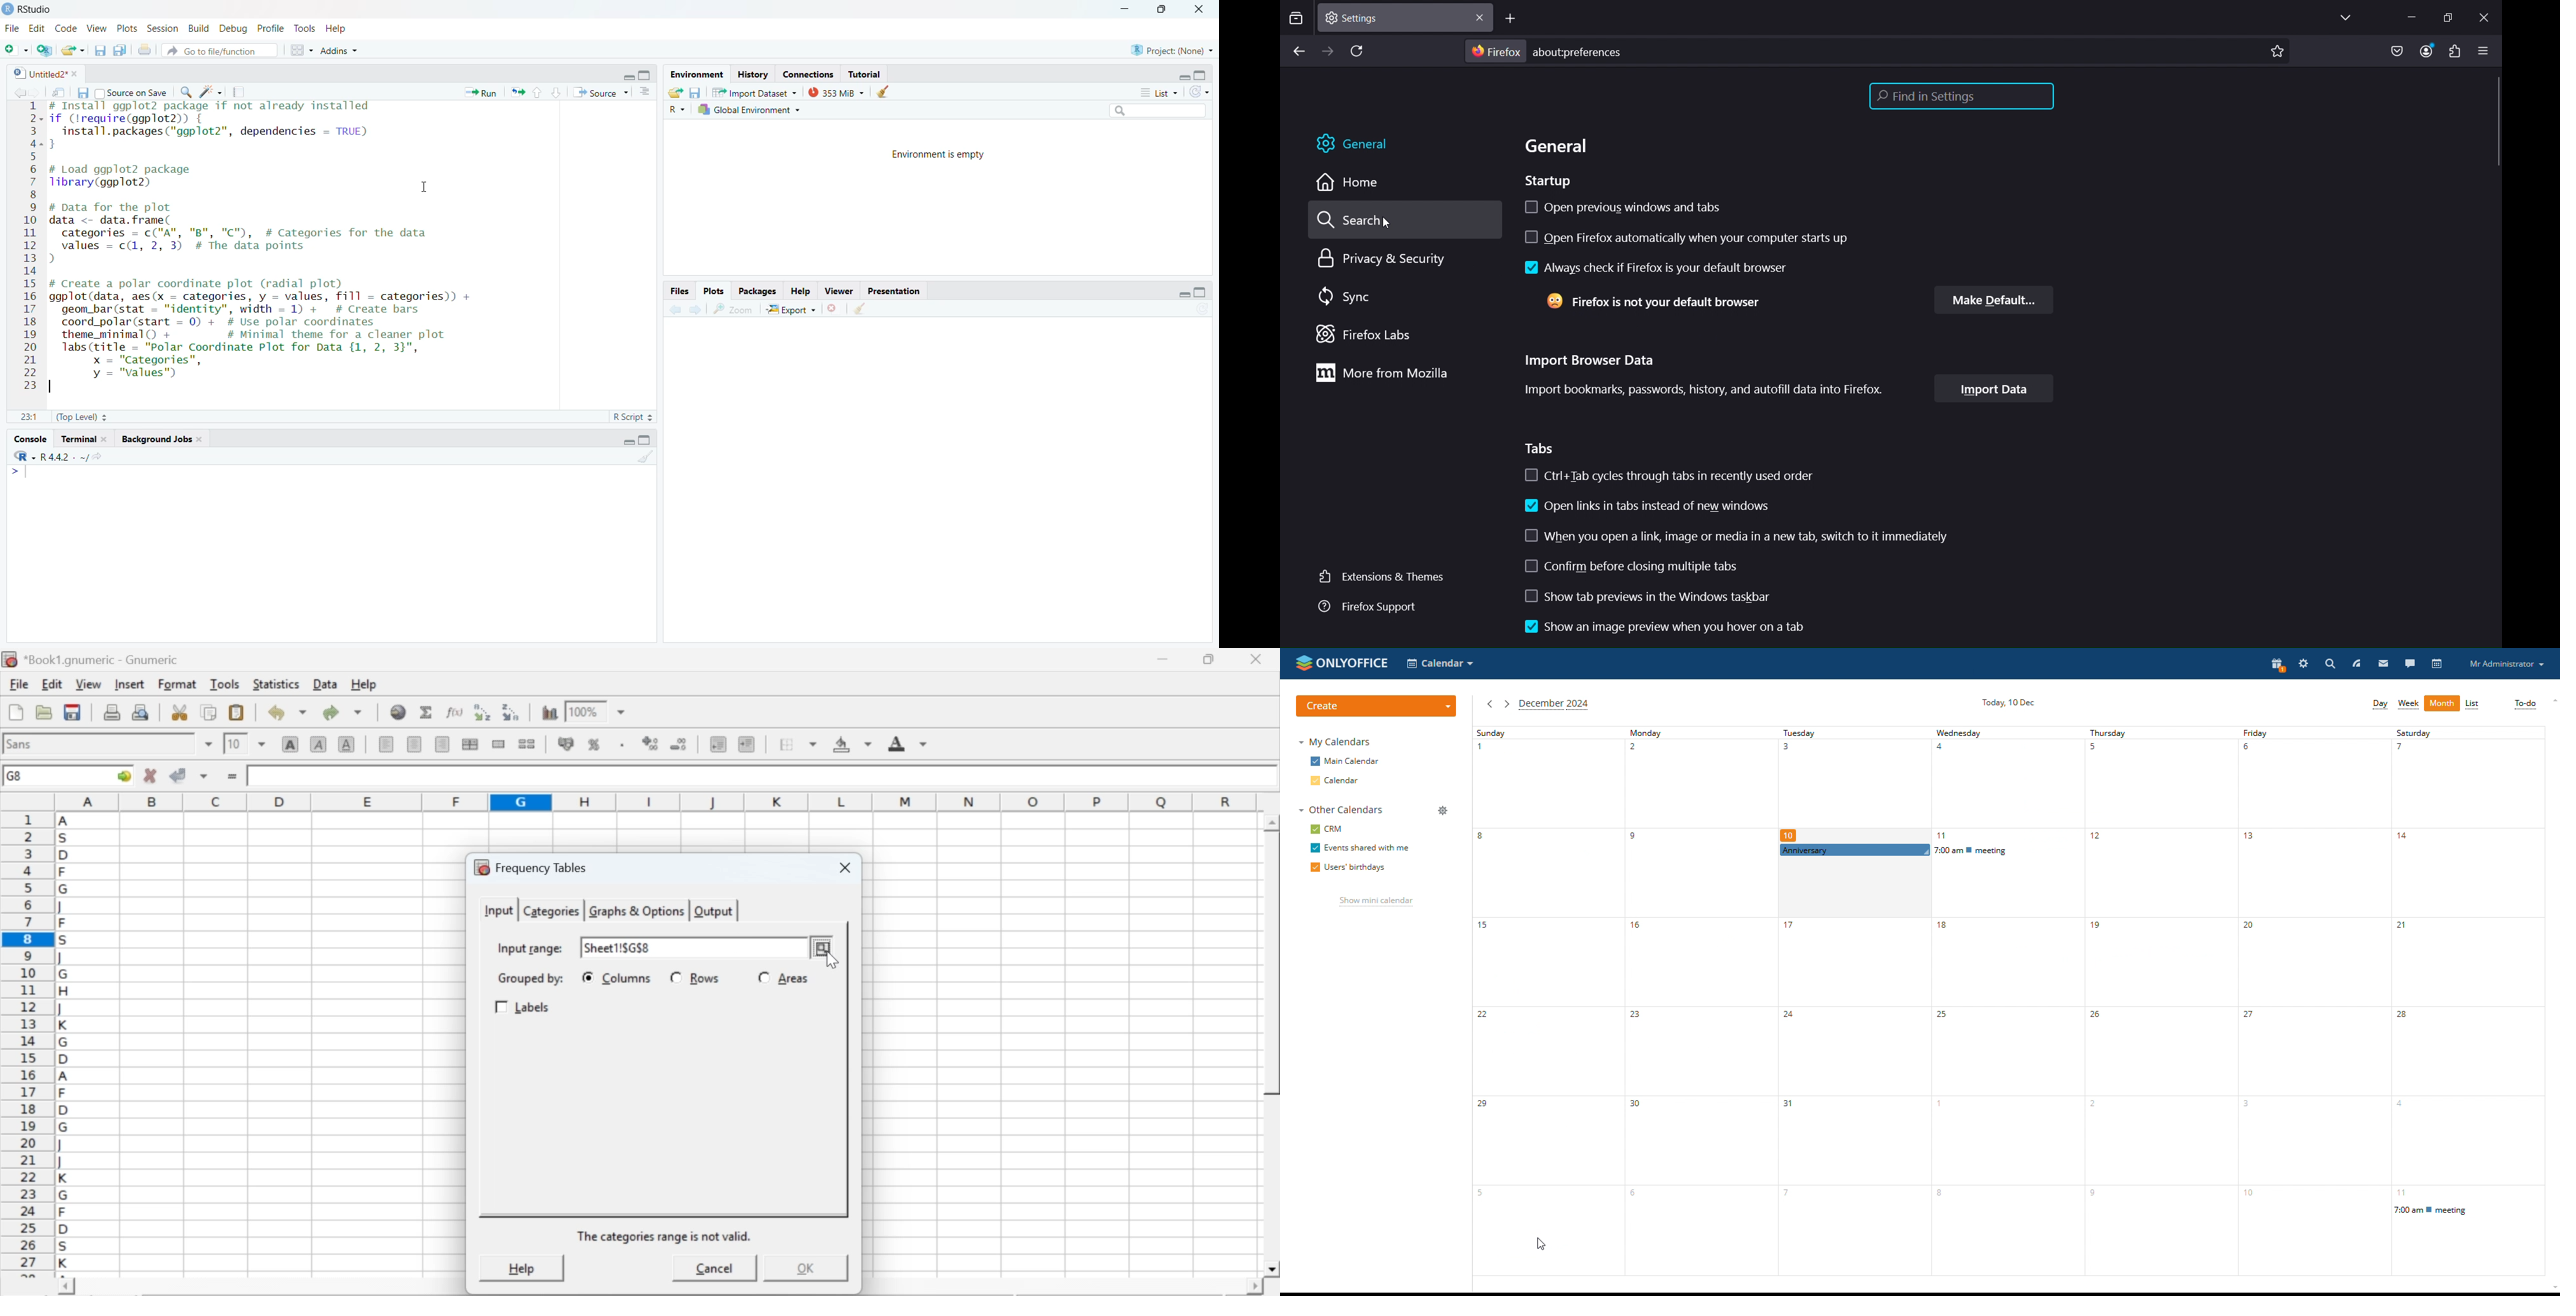 This screenshot has width=2576, height=1316. I want to click on hide r script, so click(624, 442).